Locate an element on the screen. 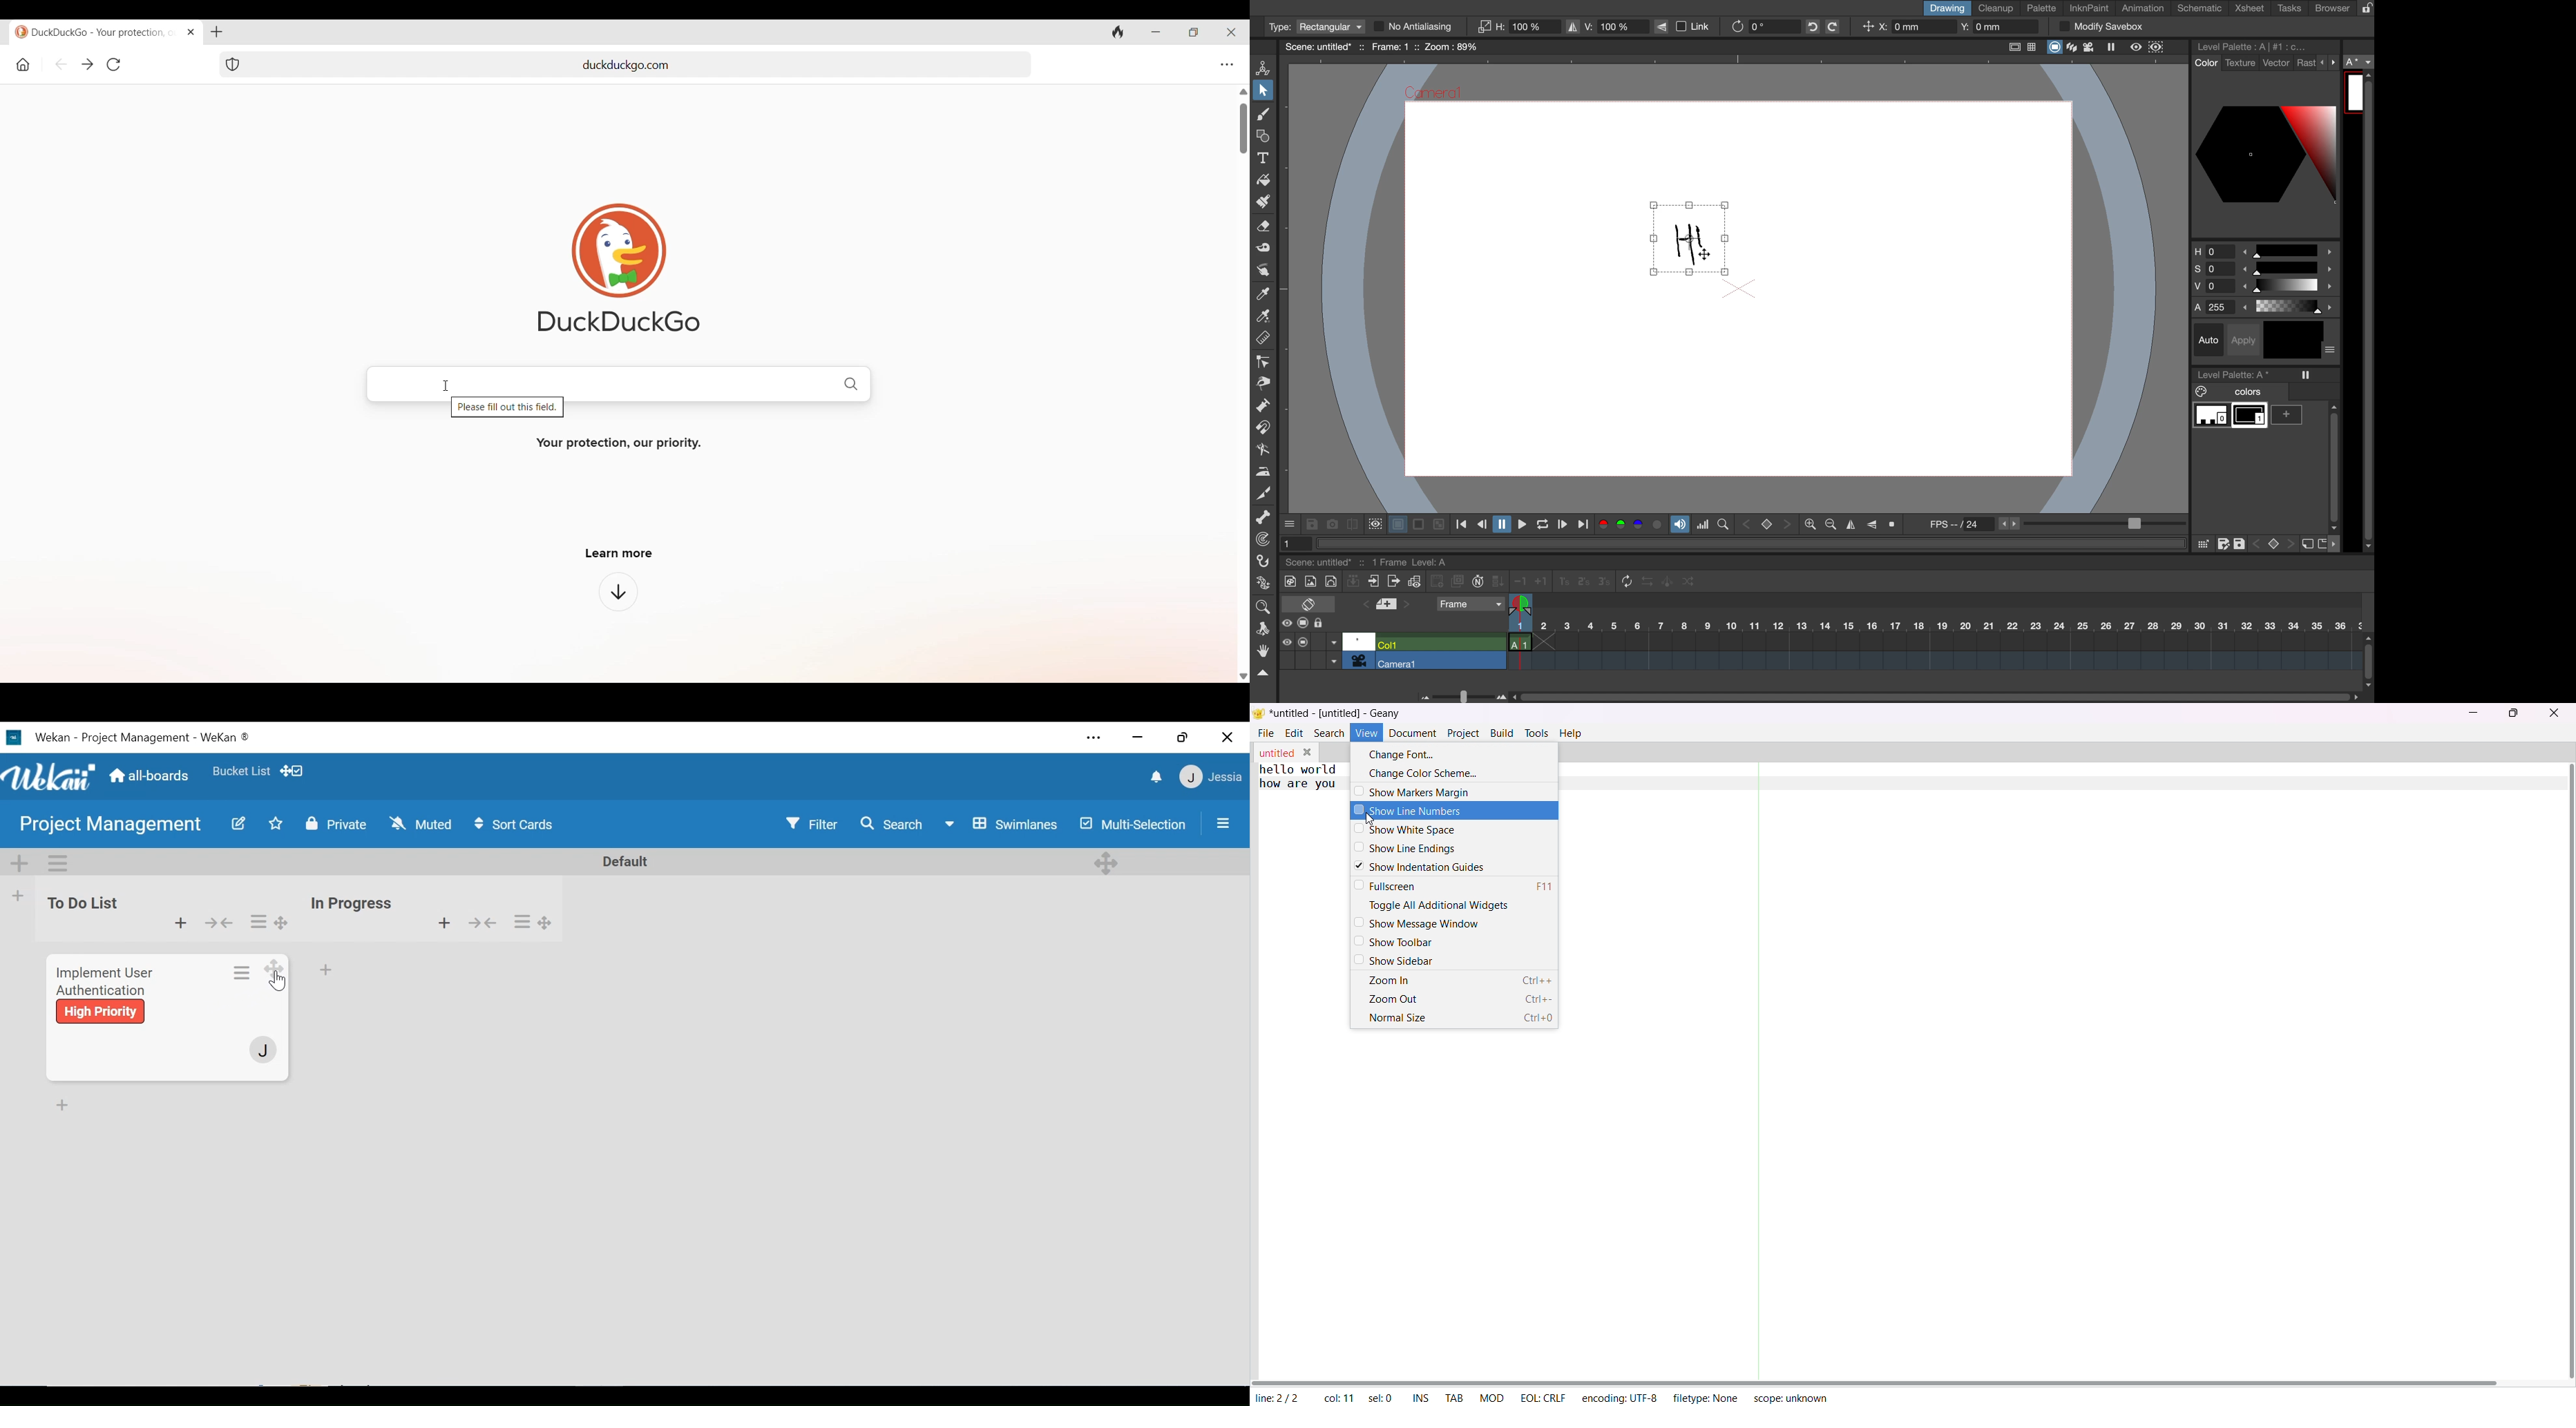  add color is located at coordinates (2291, 415).